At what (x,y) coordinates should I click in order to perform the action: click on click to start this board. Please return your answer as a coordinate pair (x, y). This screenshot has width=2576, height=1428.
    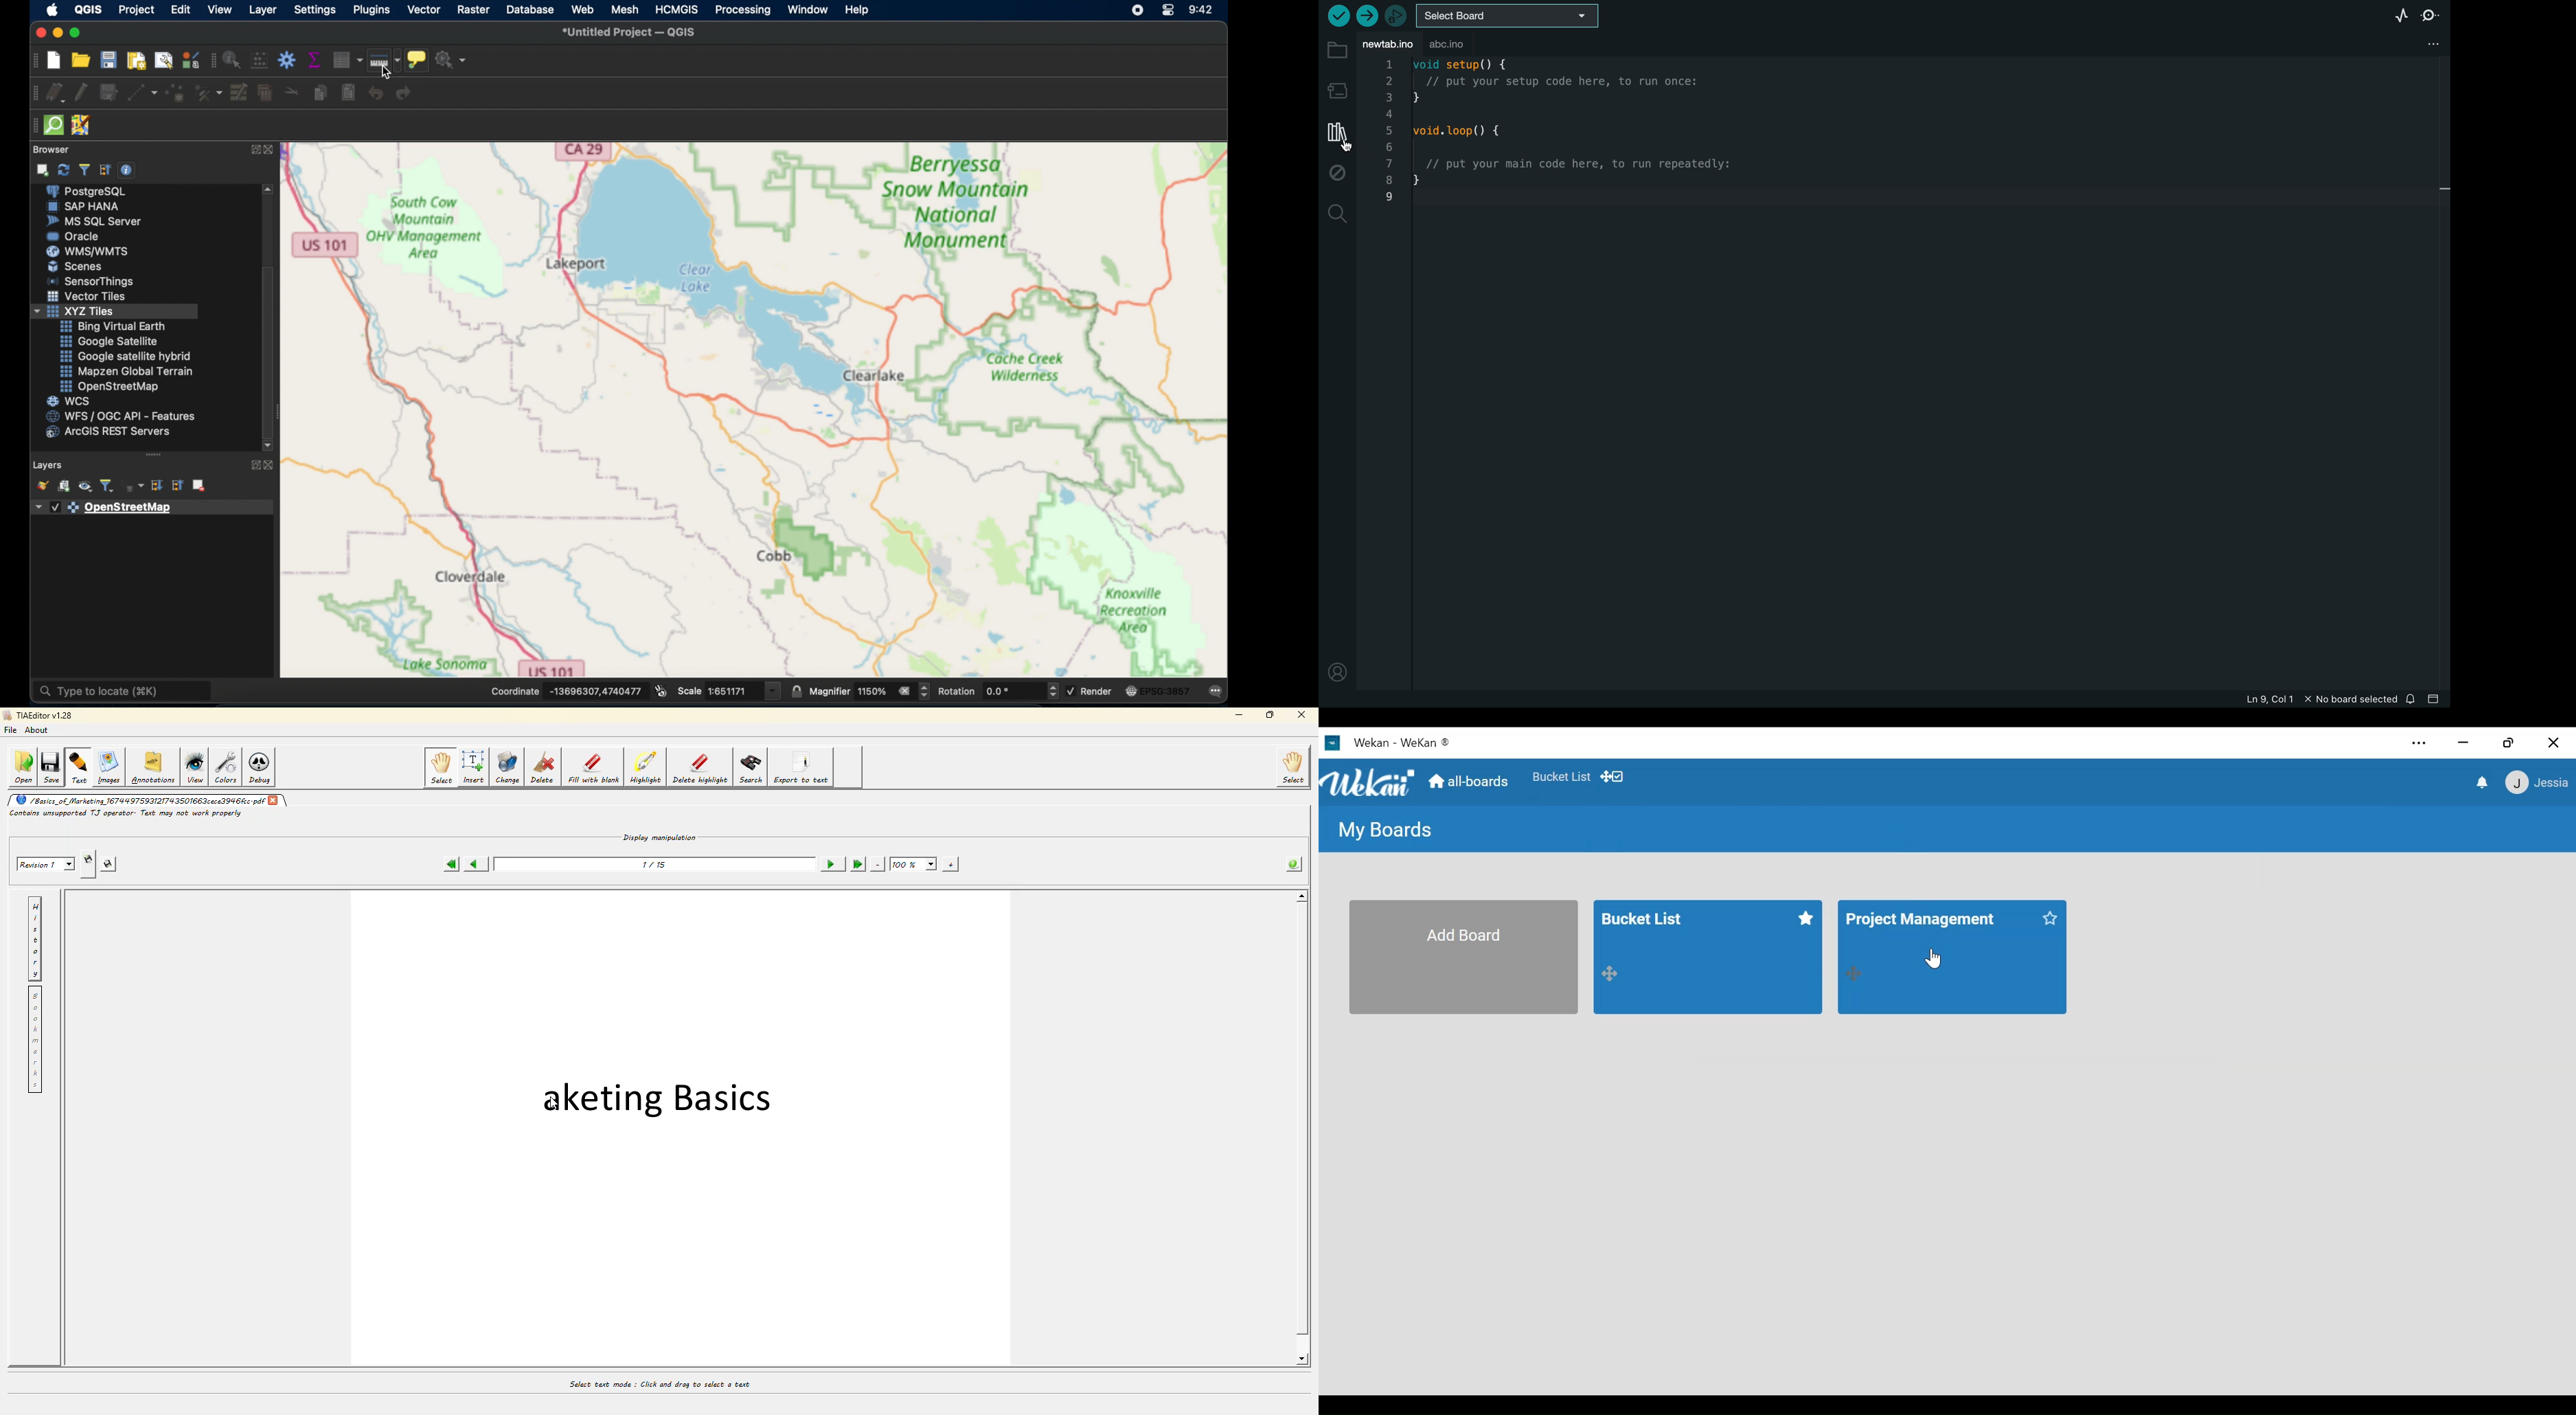
    Looking at the image, I should click on (1810, 919).